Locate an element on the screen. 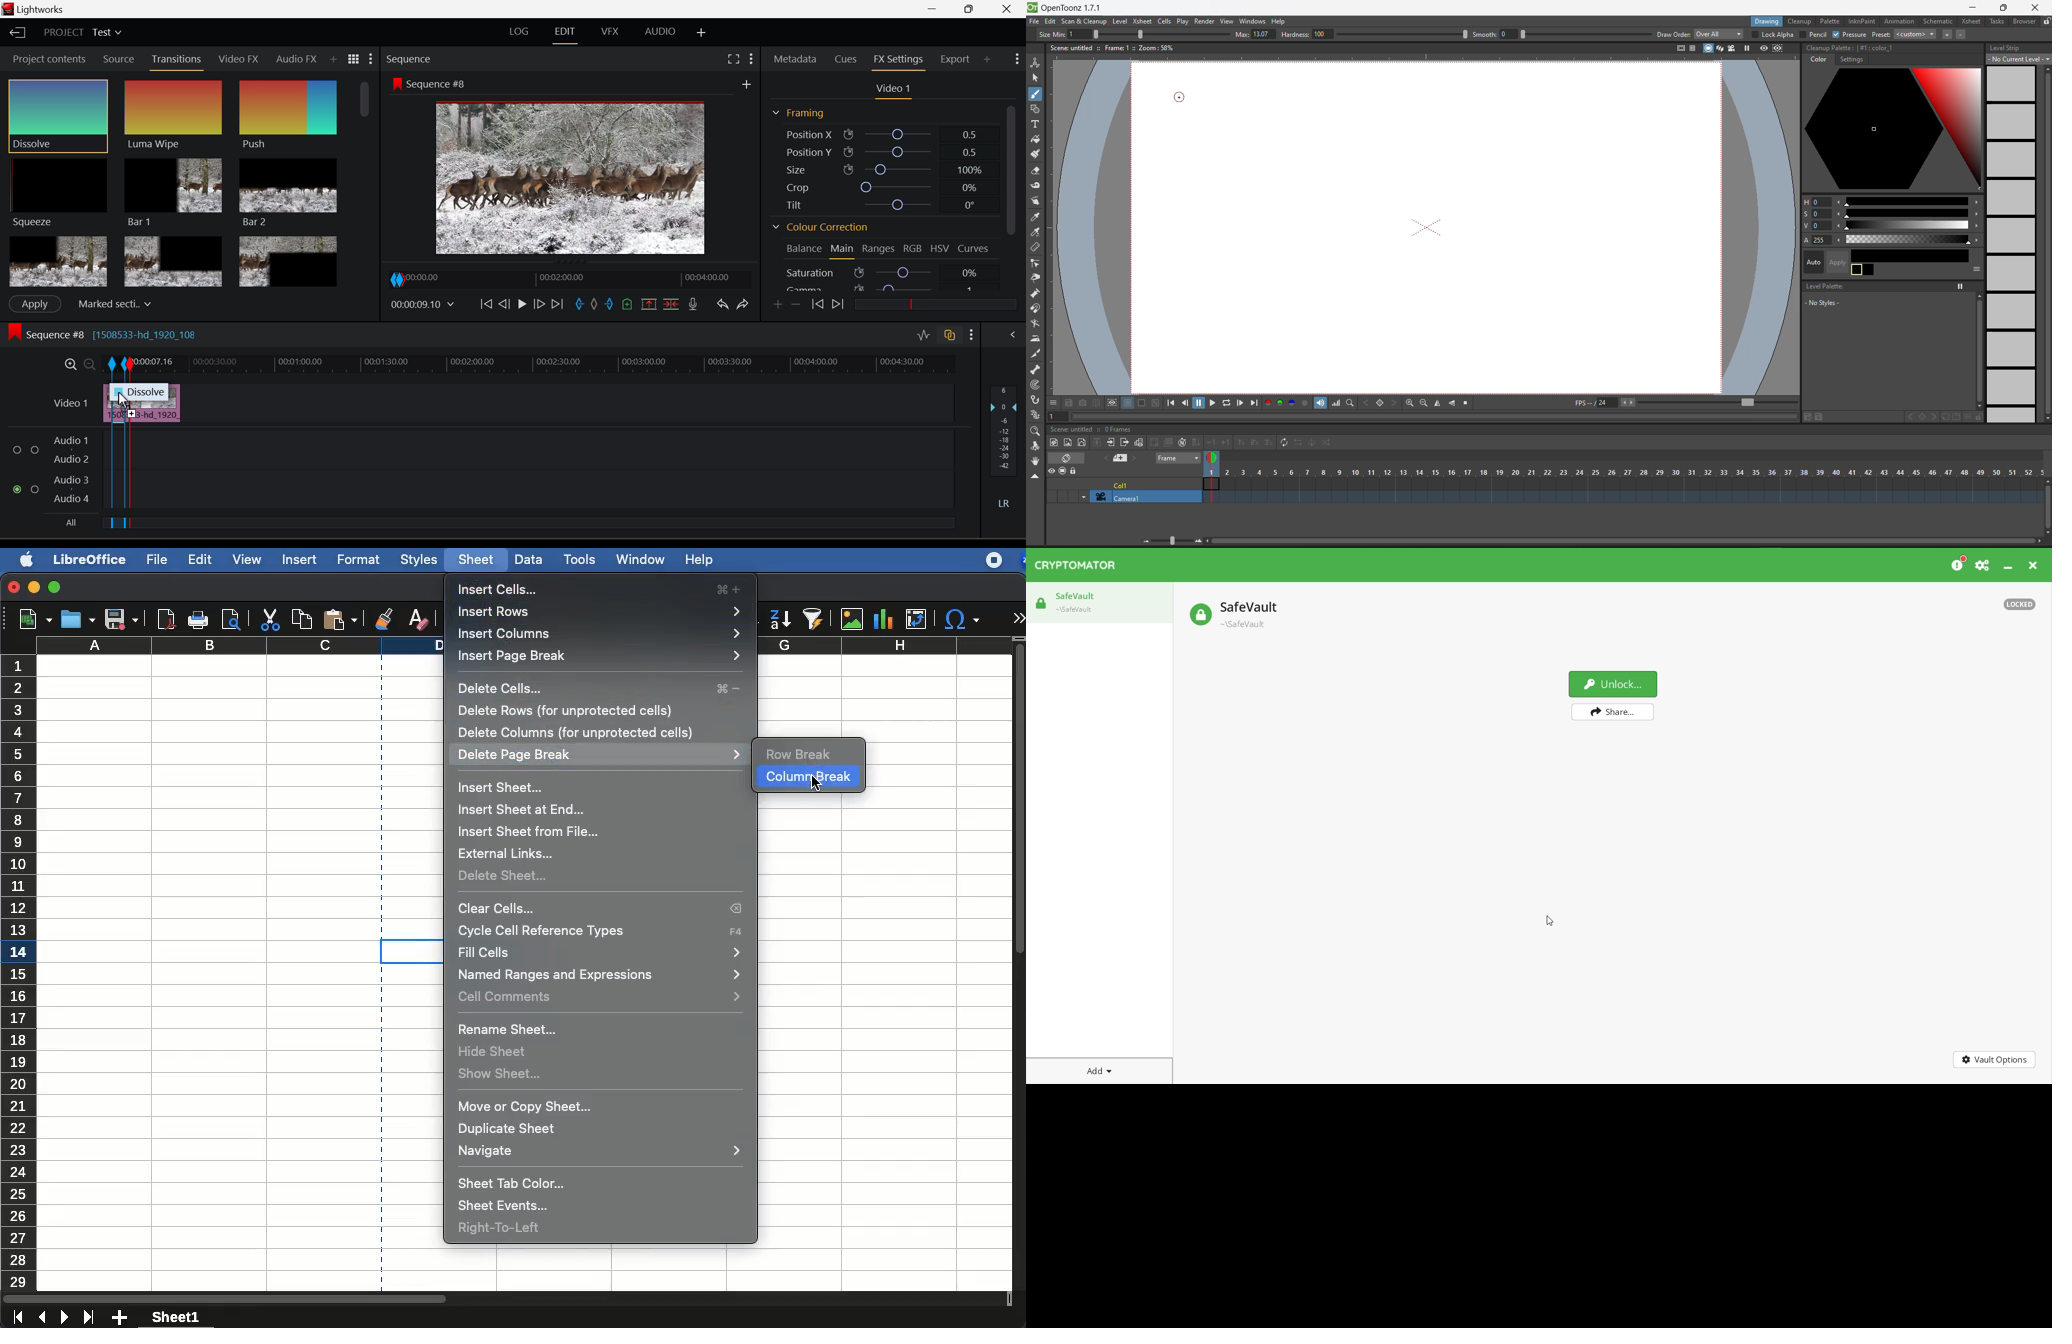  To start is located at coordinates (486, 306).